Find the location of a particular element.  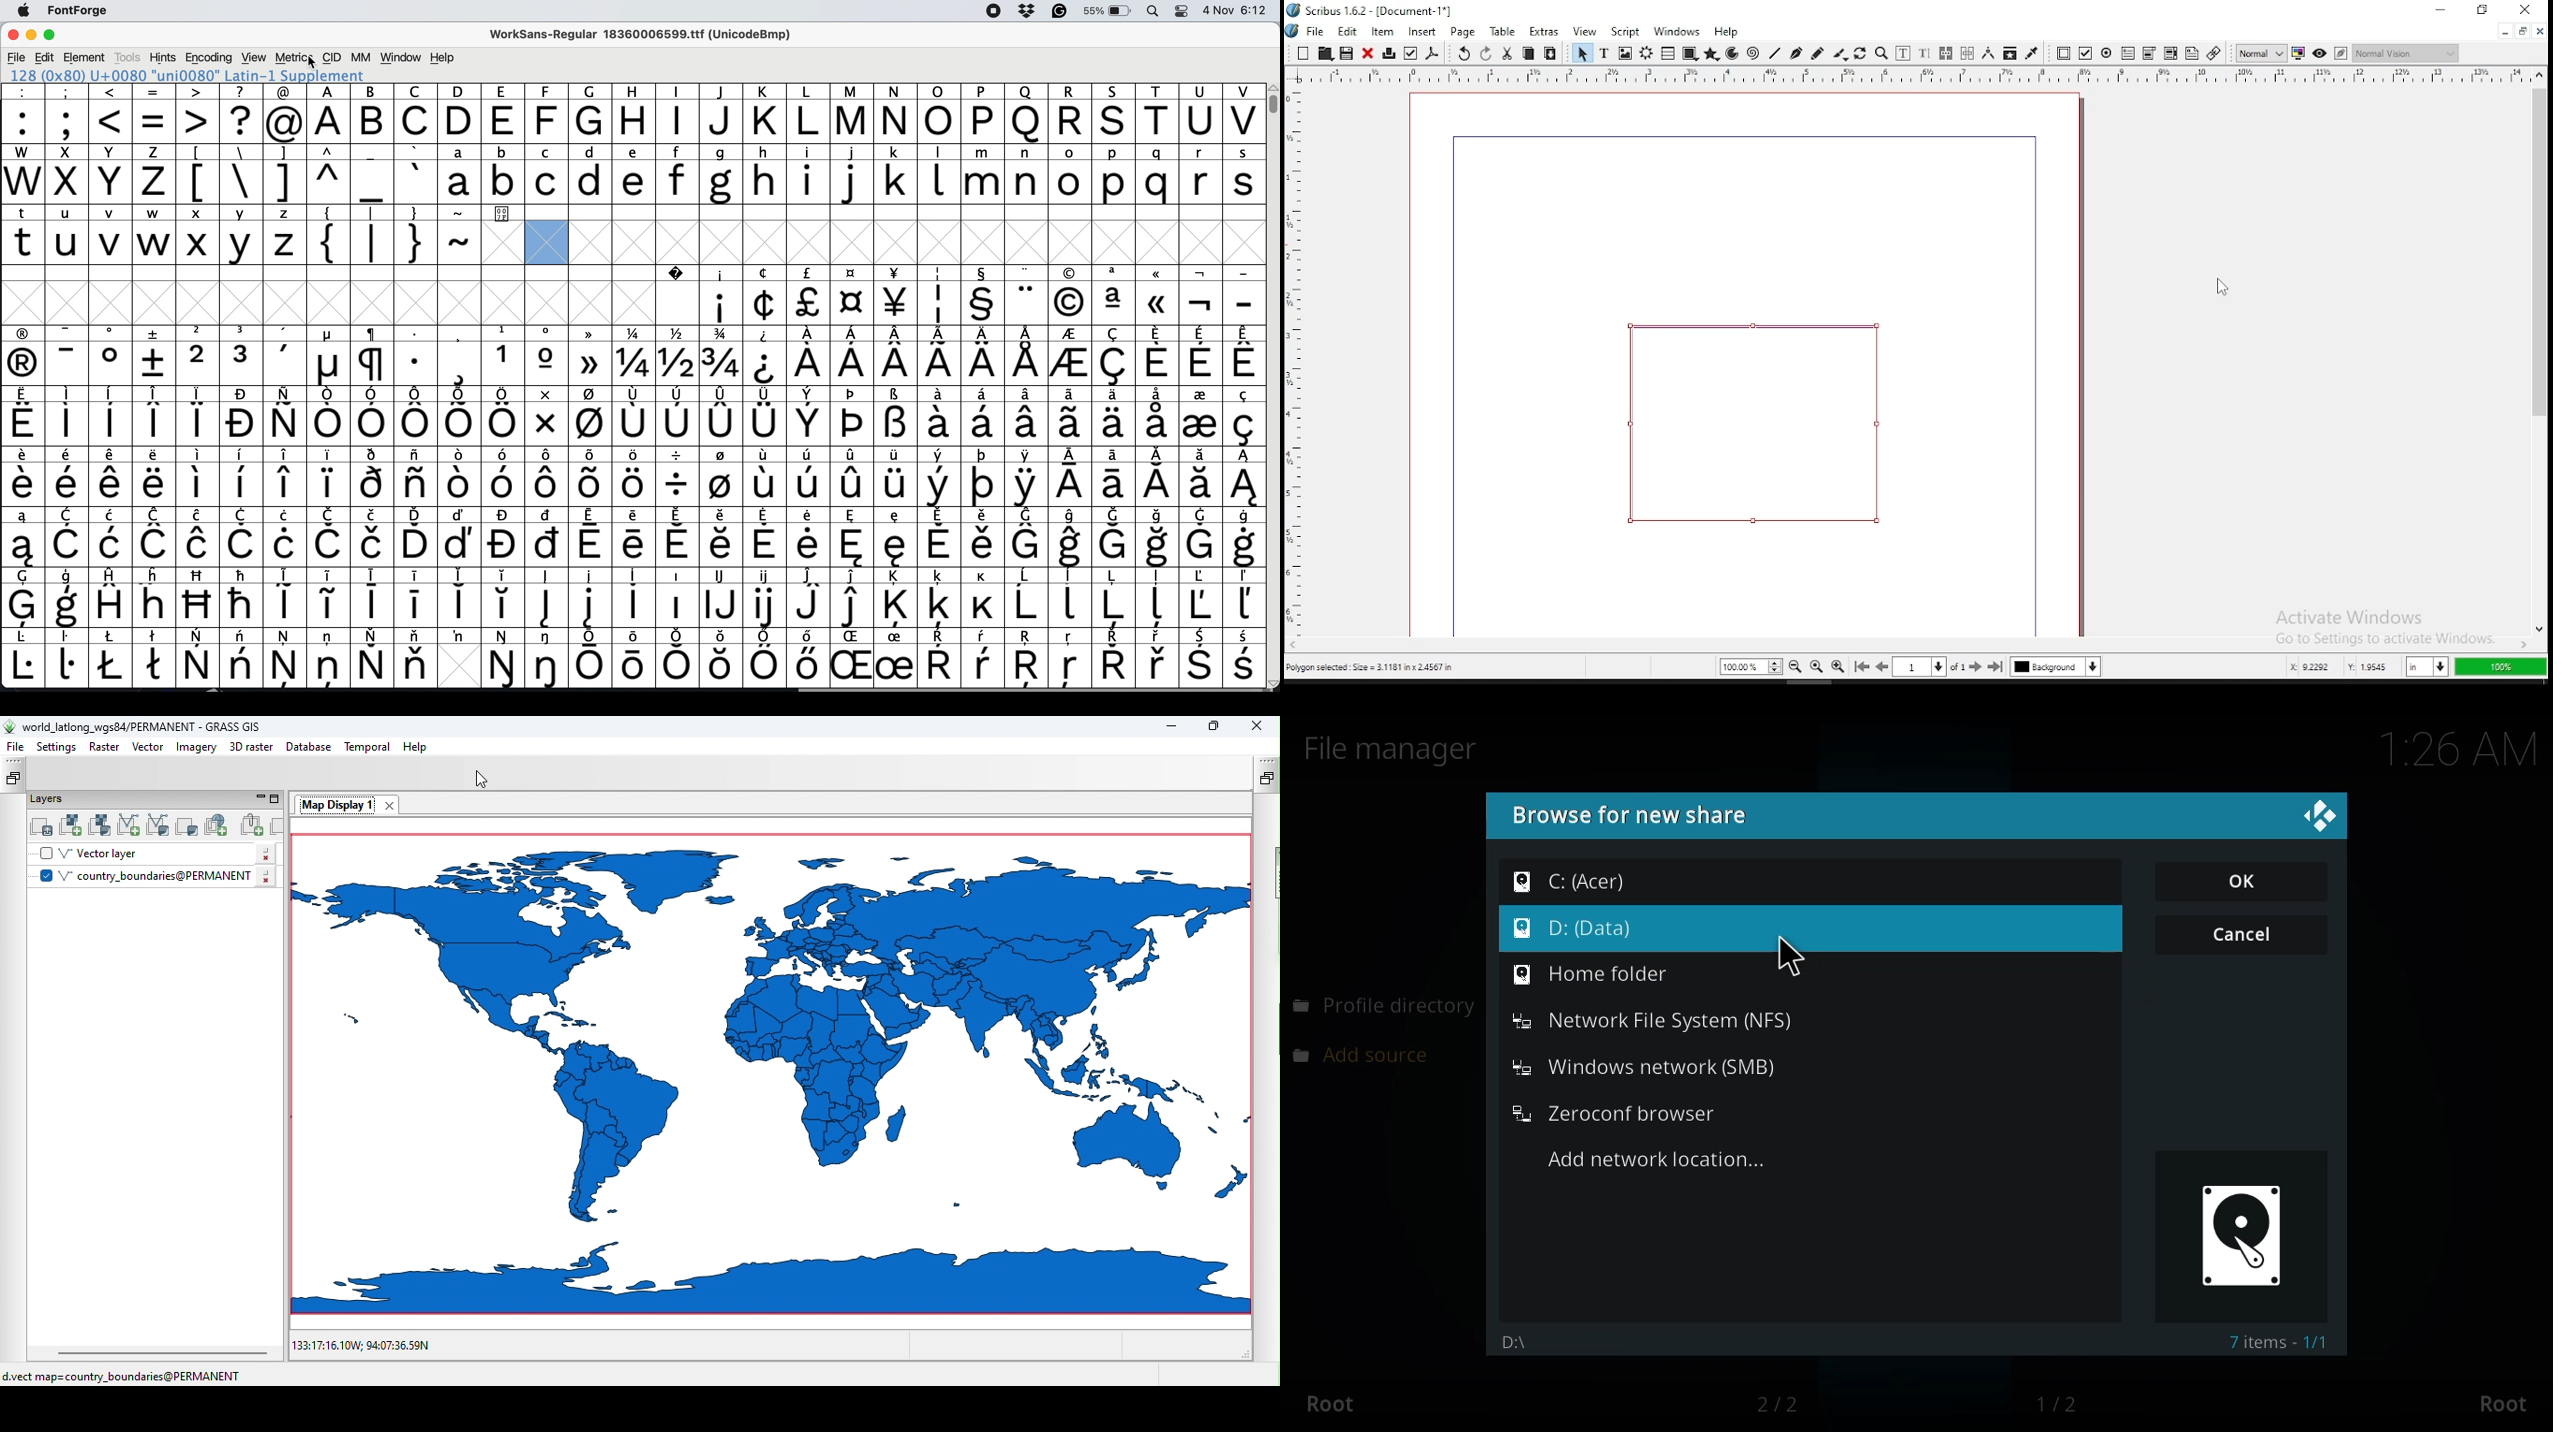

render frame is located at coordinates (1646, 54).